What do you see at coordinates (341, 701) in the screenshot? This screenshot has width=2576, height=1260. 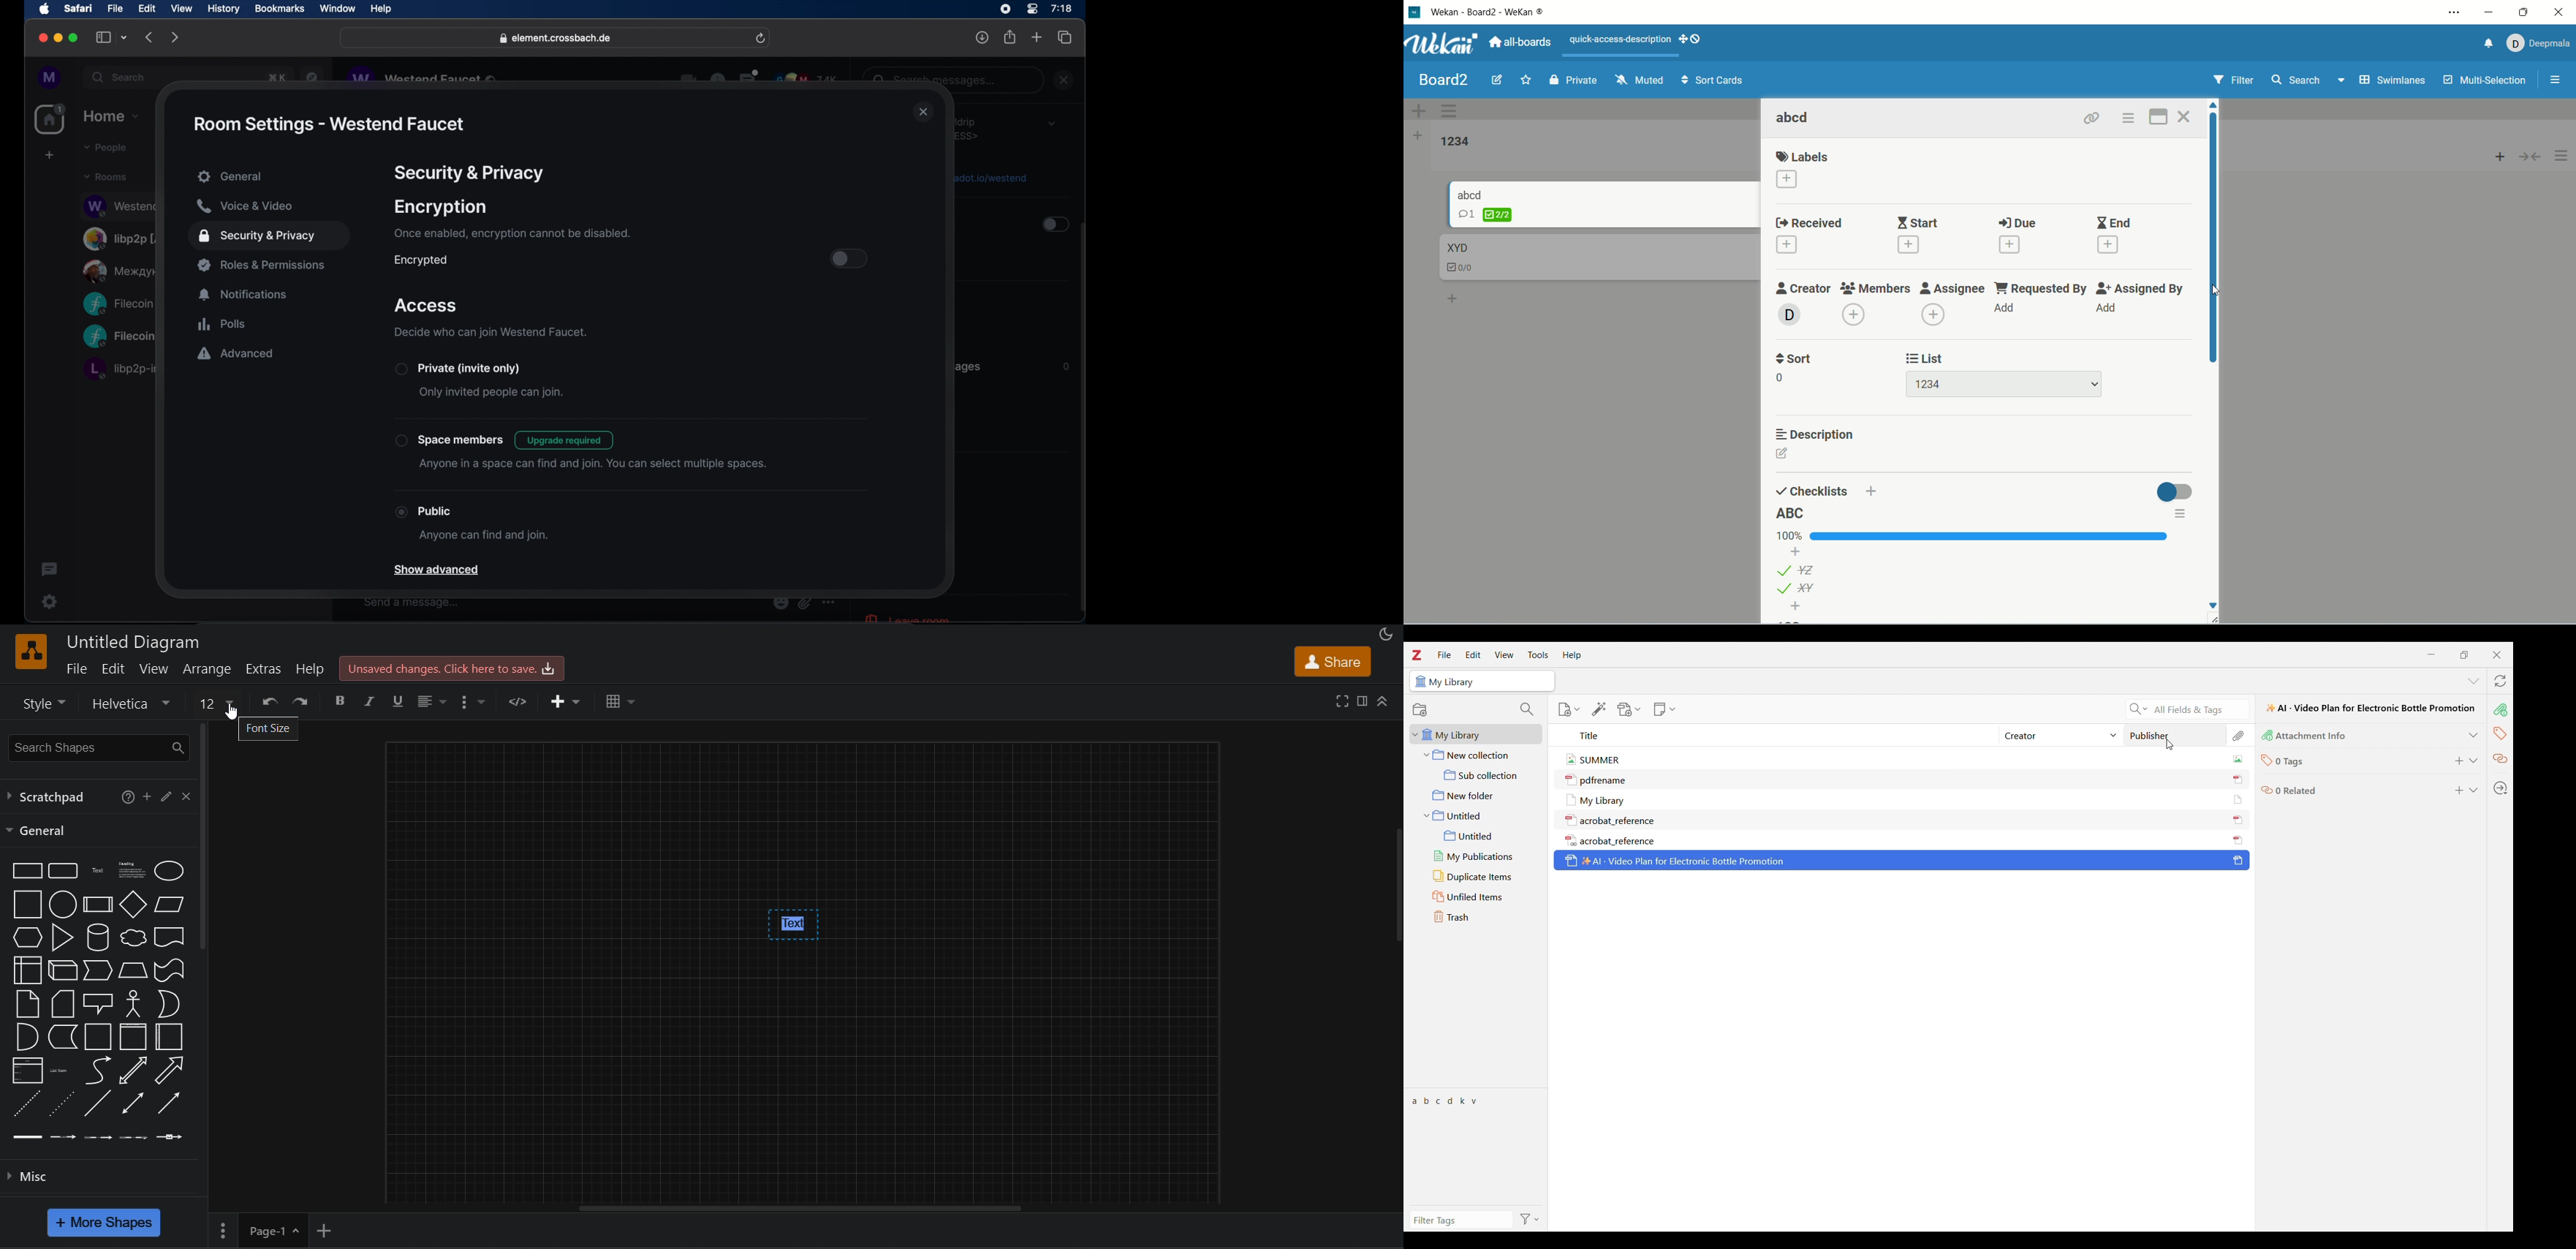 I see `bold` at bounding box center [341, 701].